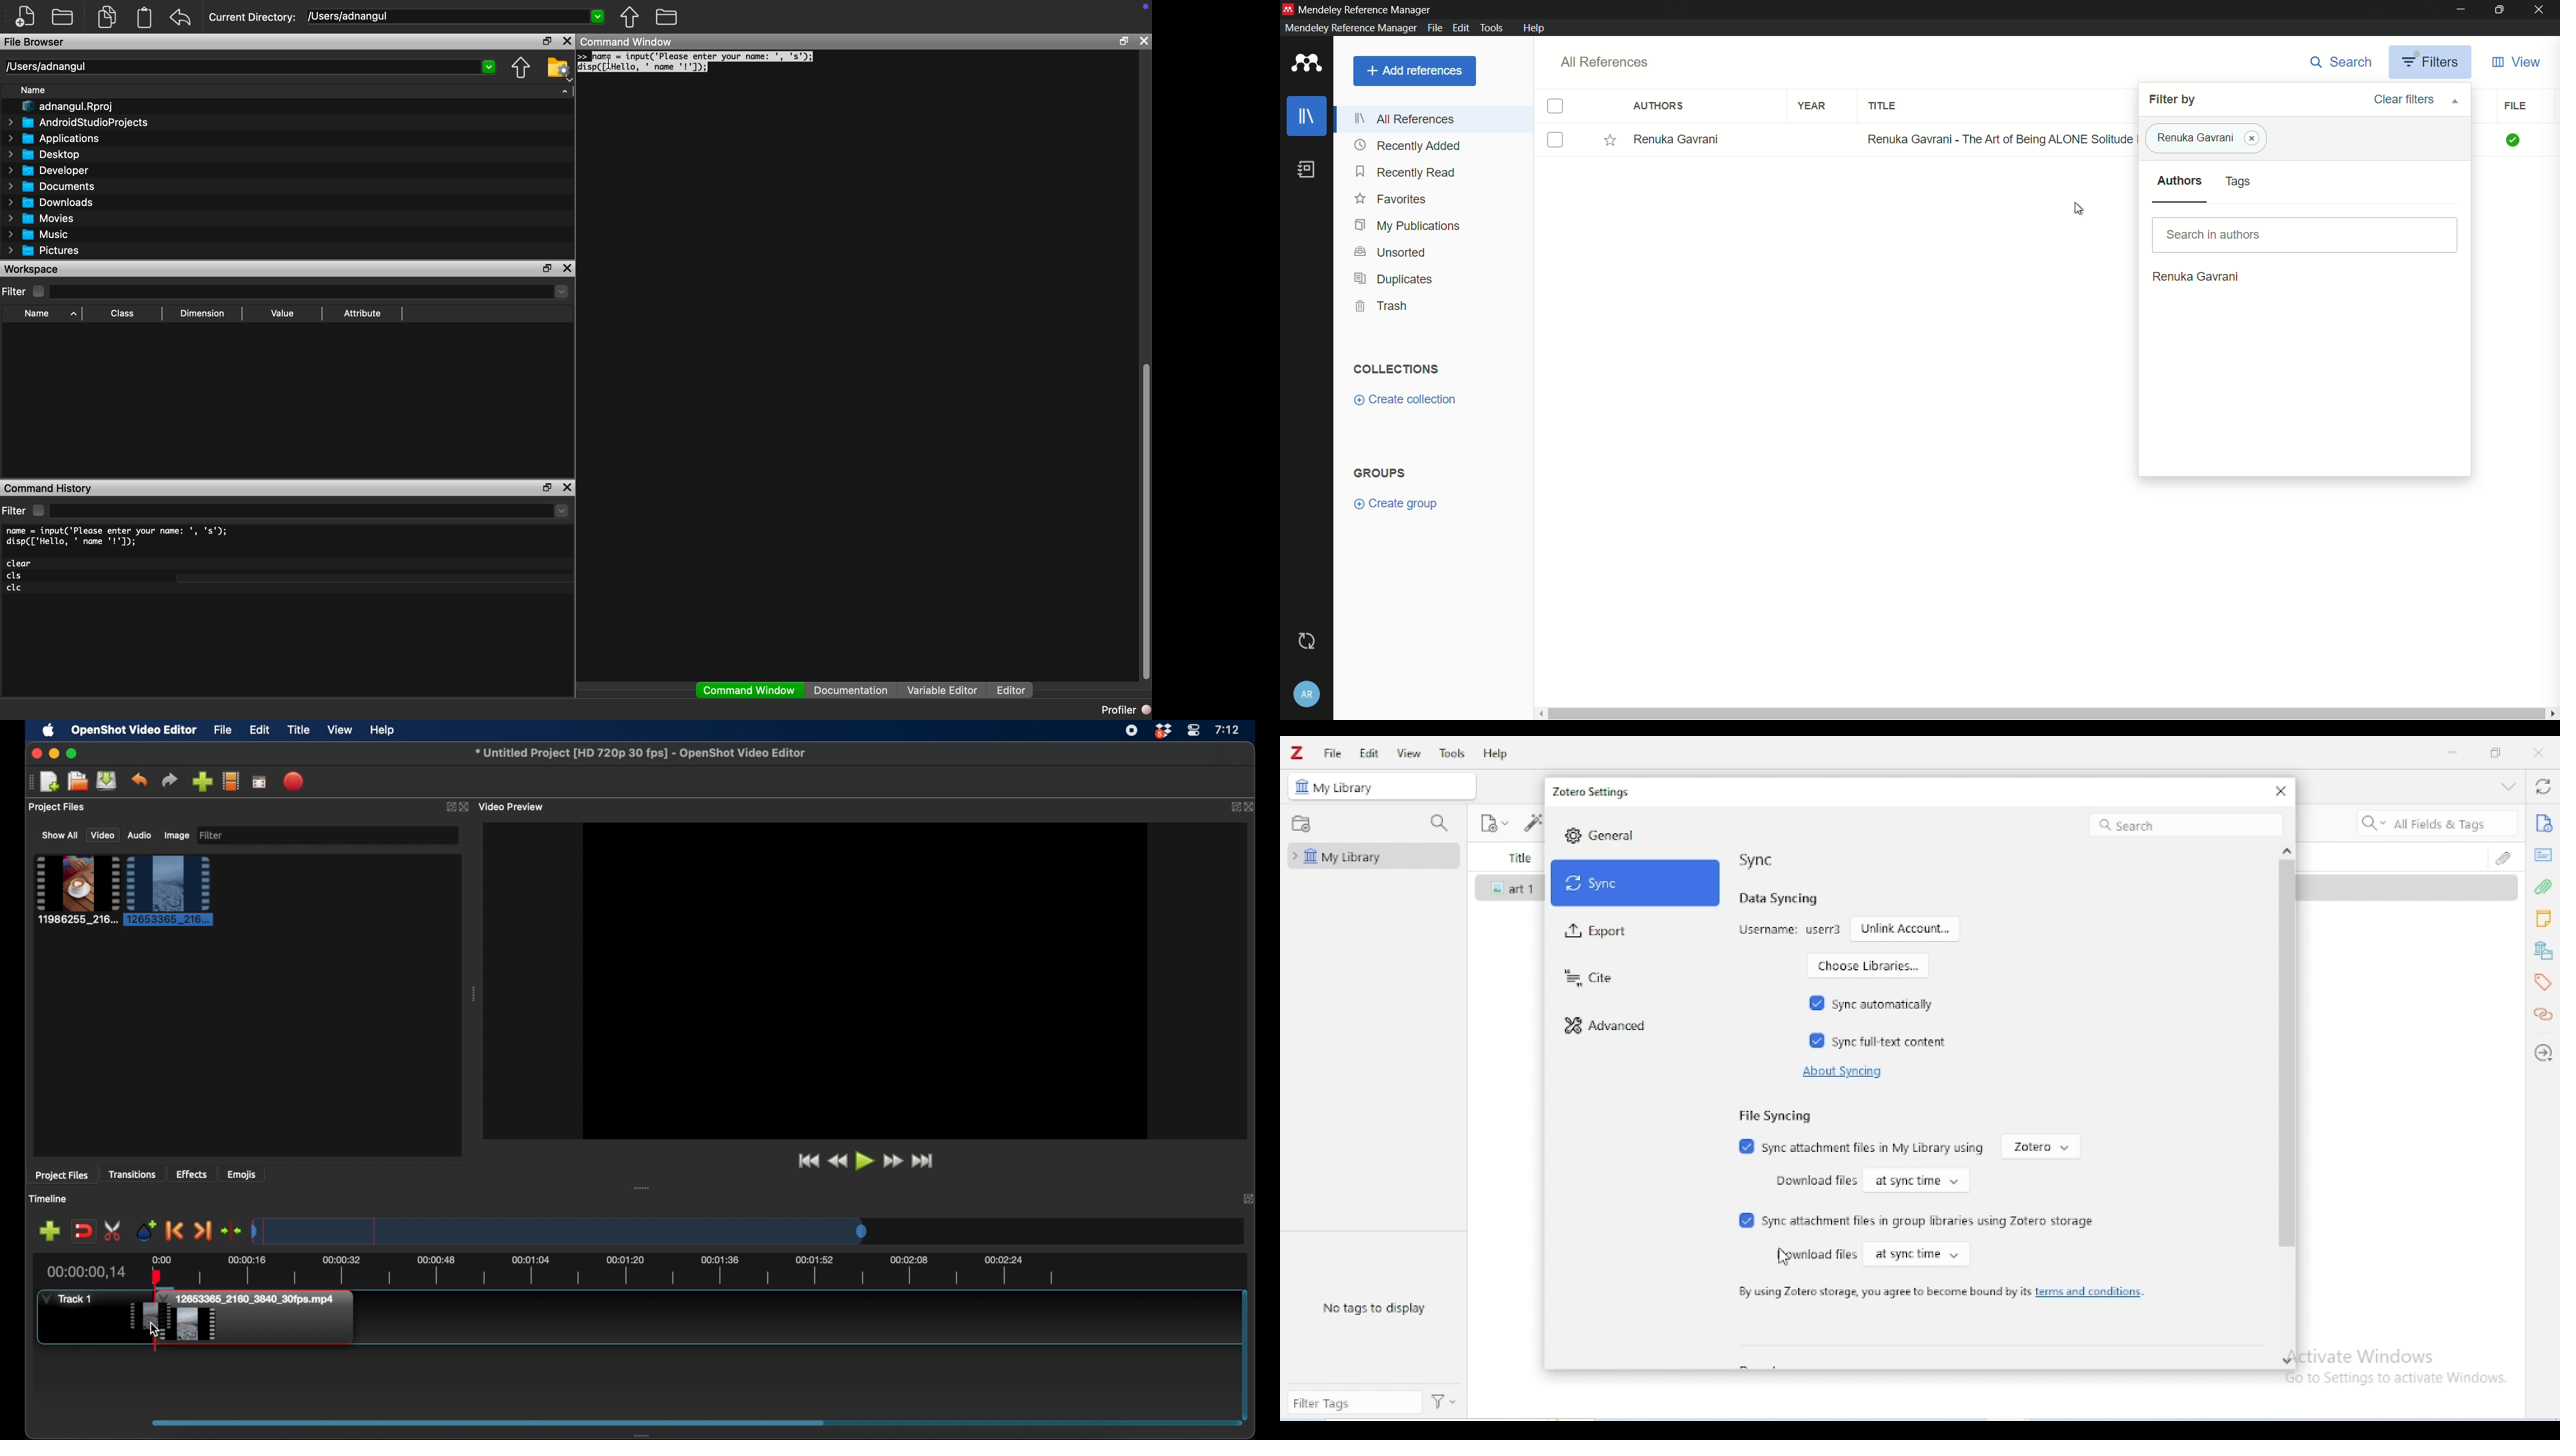  I want to click on Horizontal scroll bar, so click(2045, 713).